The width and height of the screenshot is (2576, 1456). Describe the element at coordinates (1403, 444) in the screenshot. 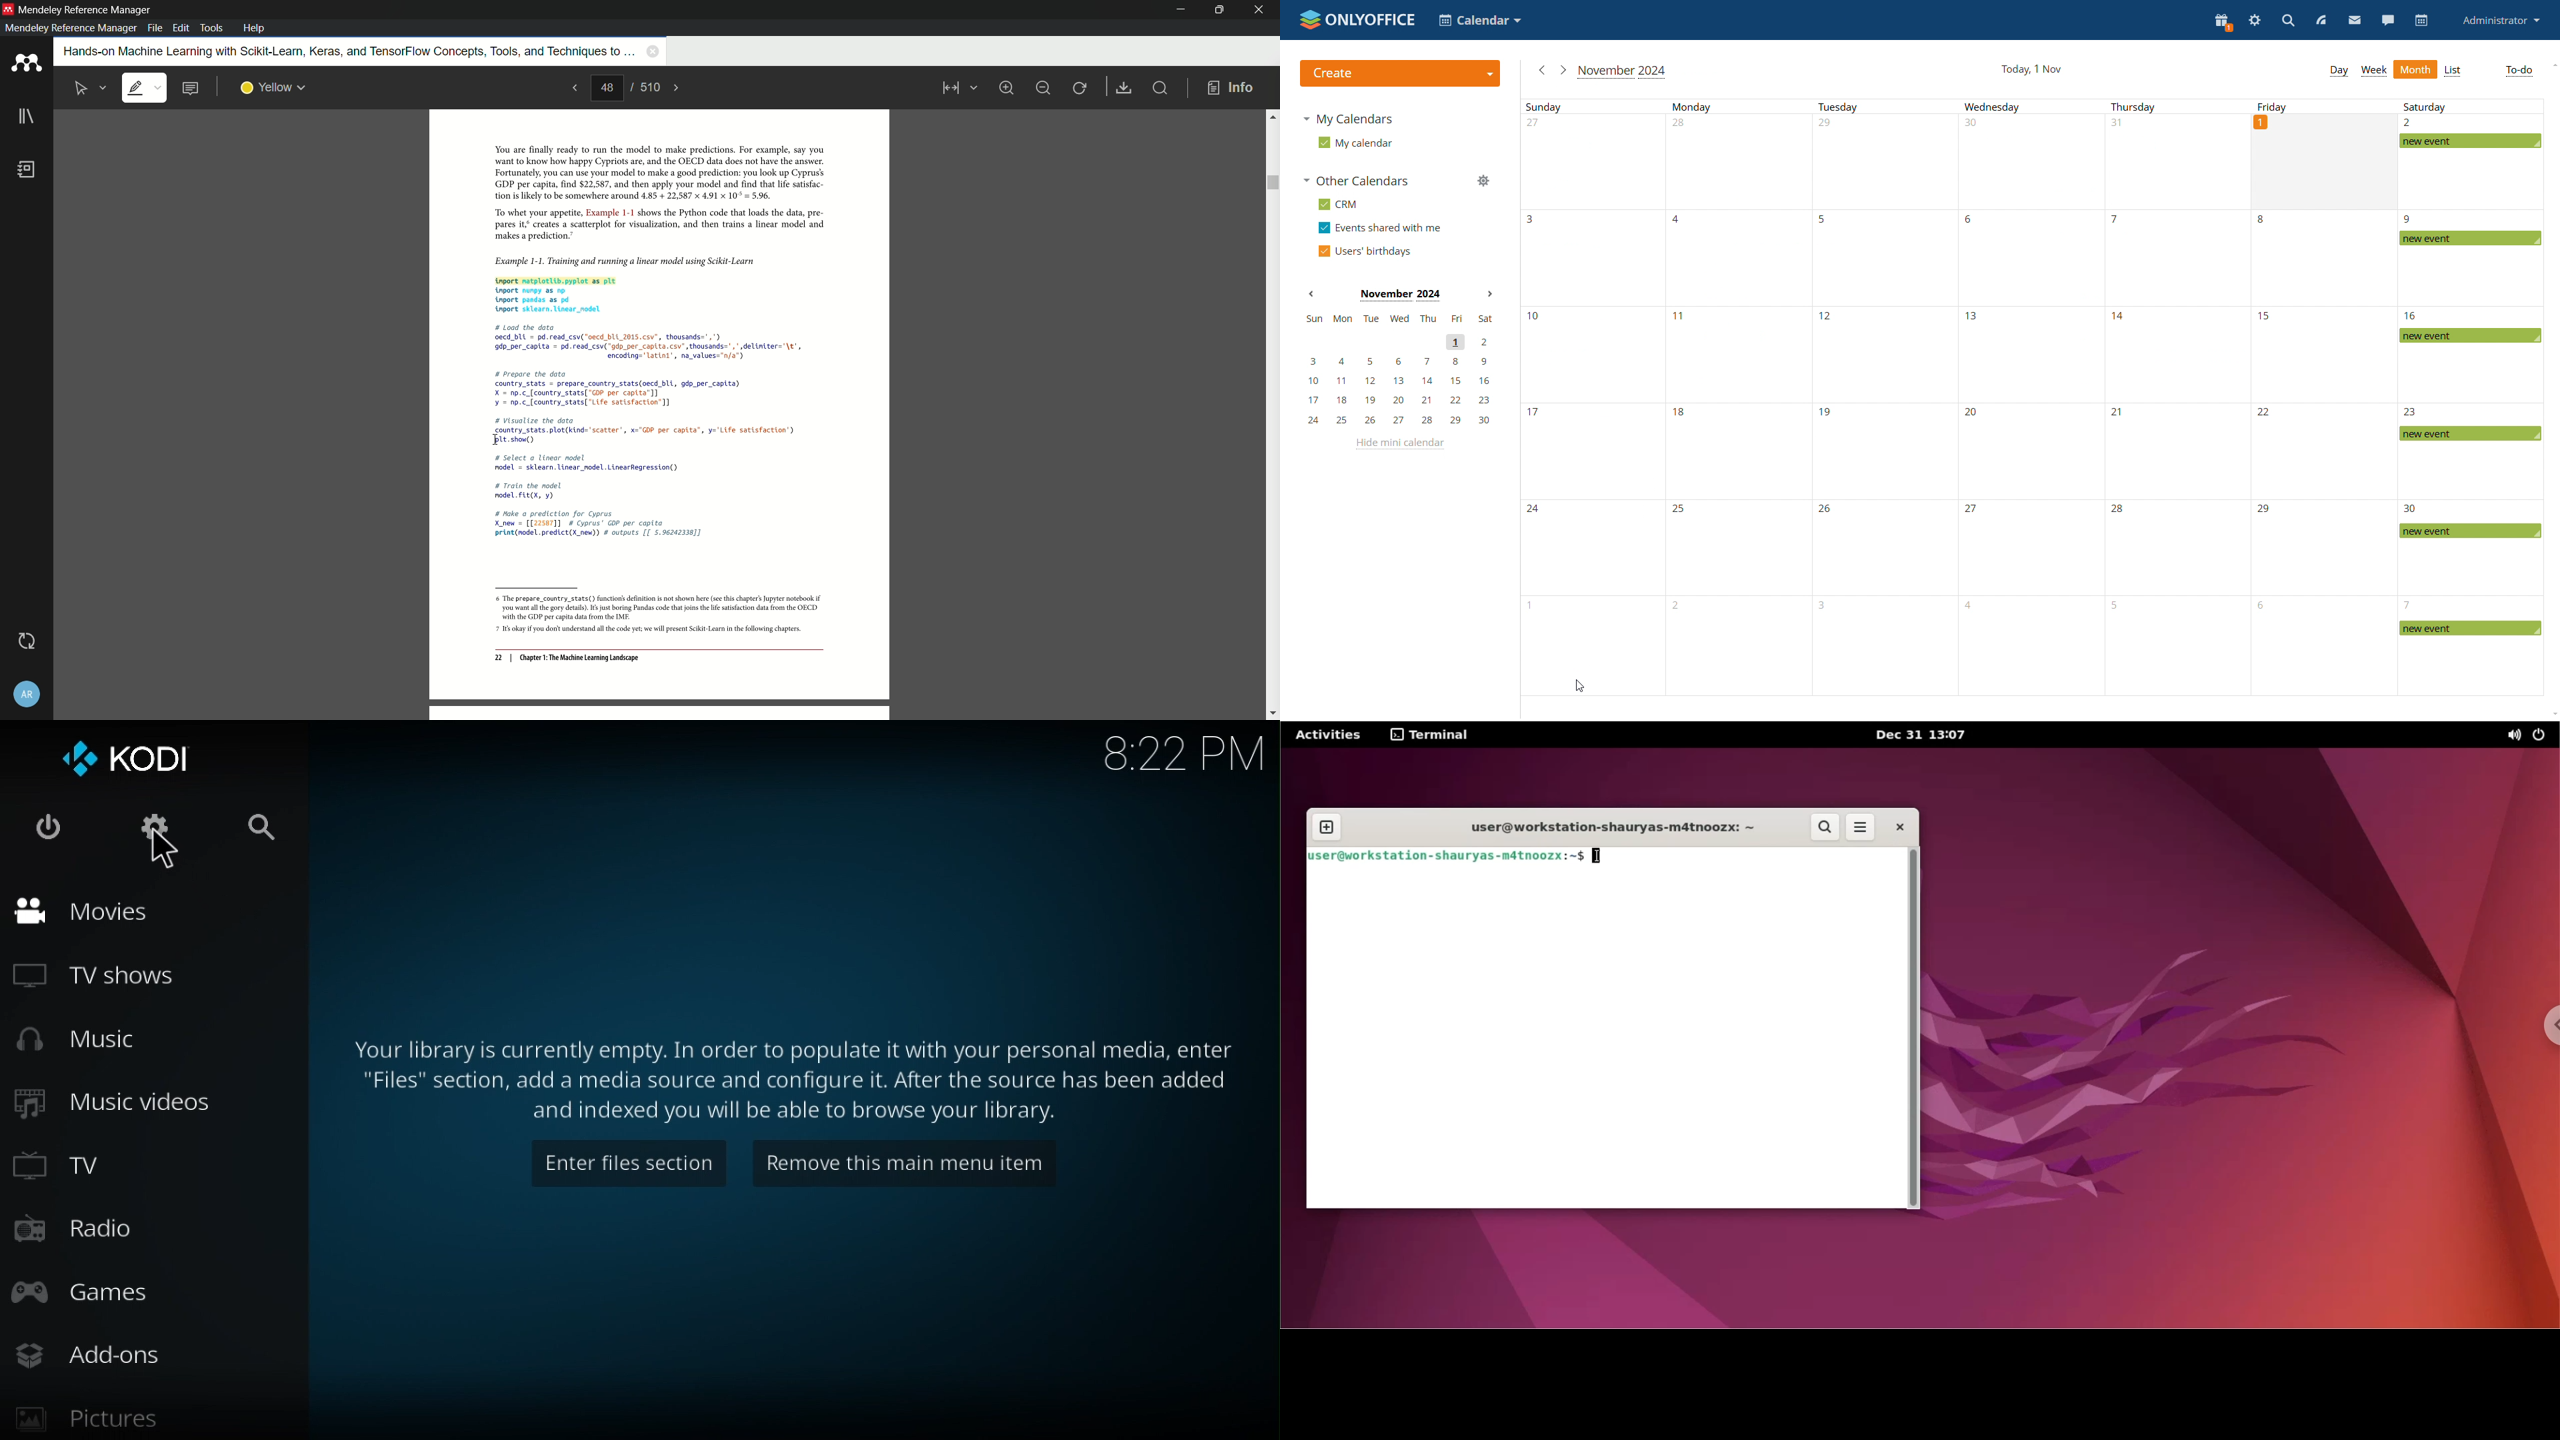

I see `hide mini calendar` at that location.